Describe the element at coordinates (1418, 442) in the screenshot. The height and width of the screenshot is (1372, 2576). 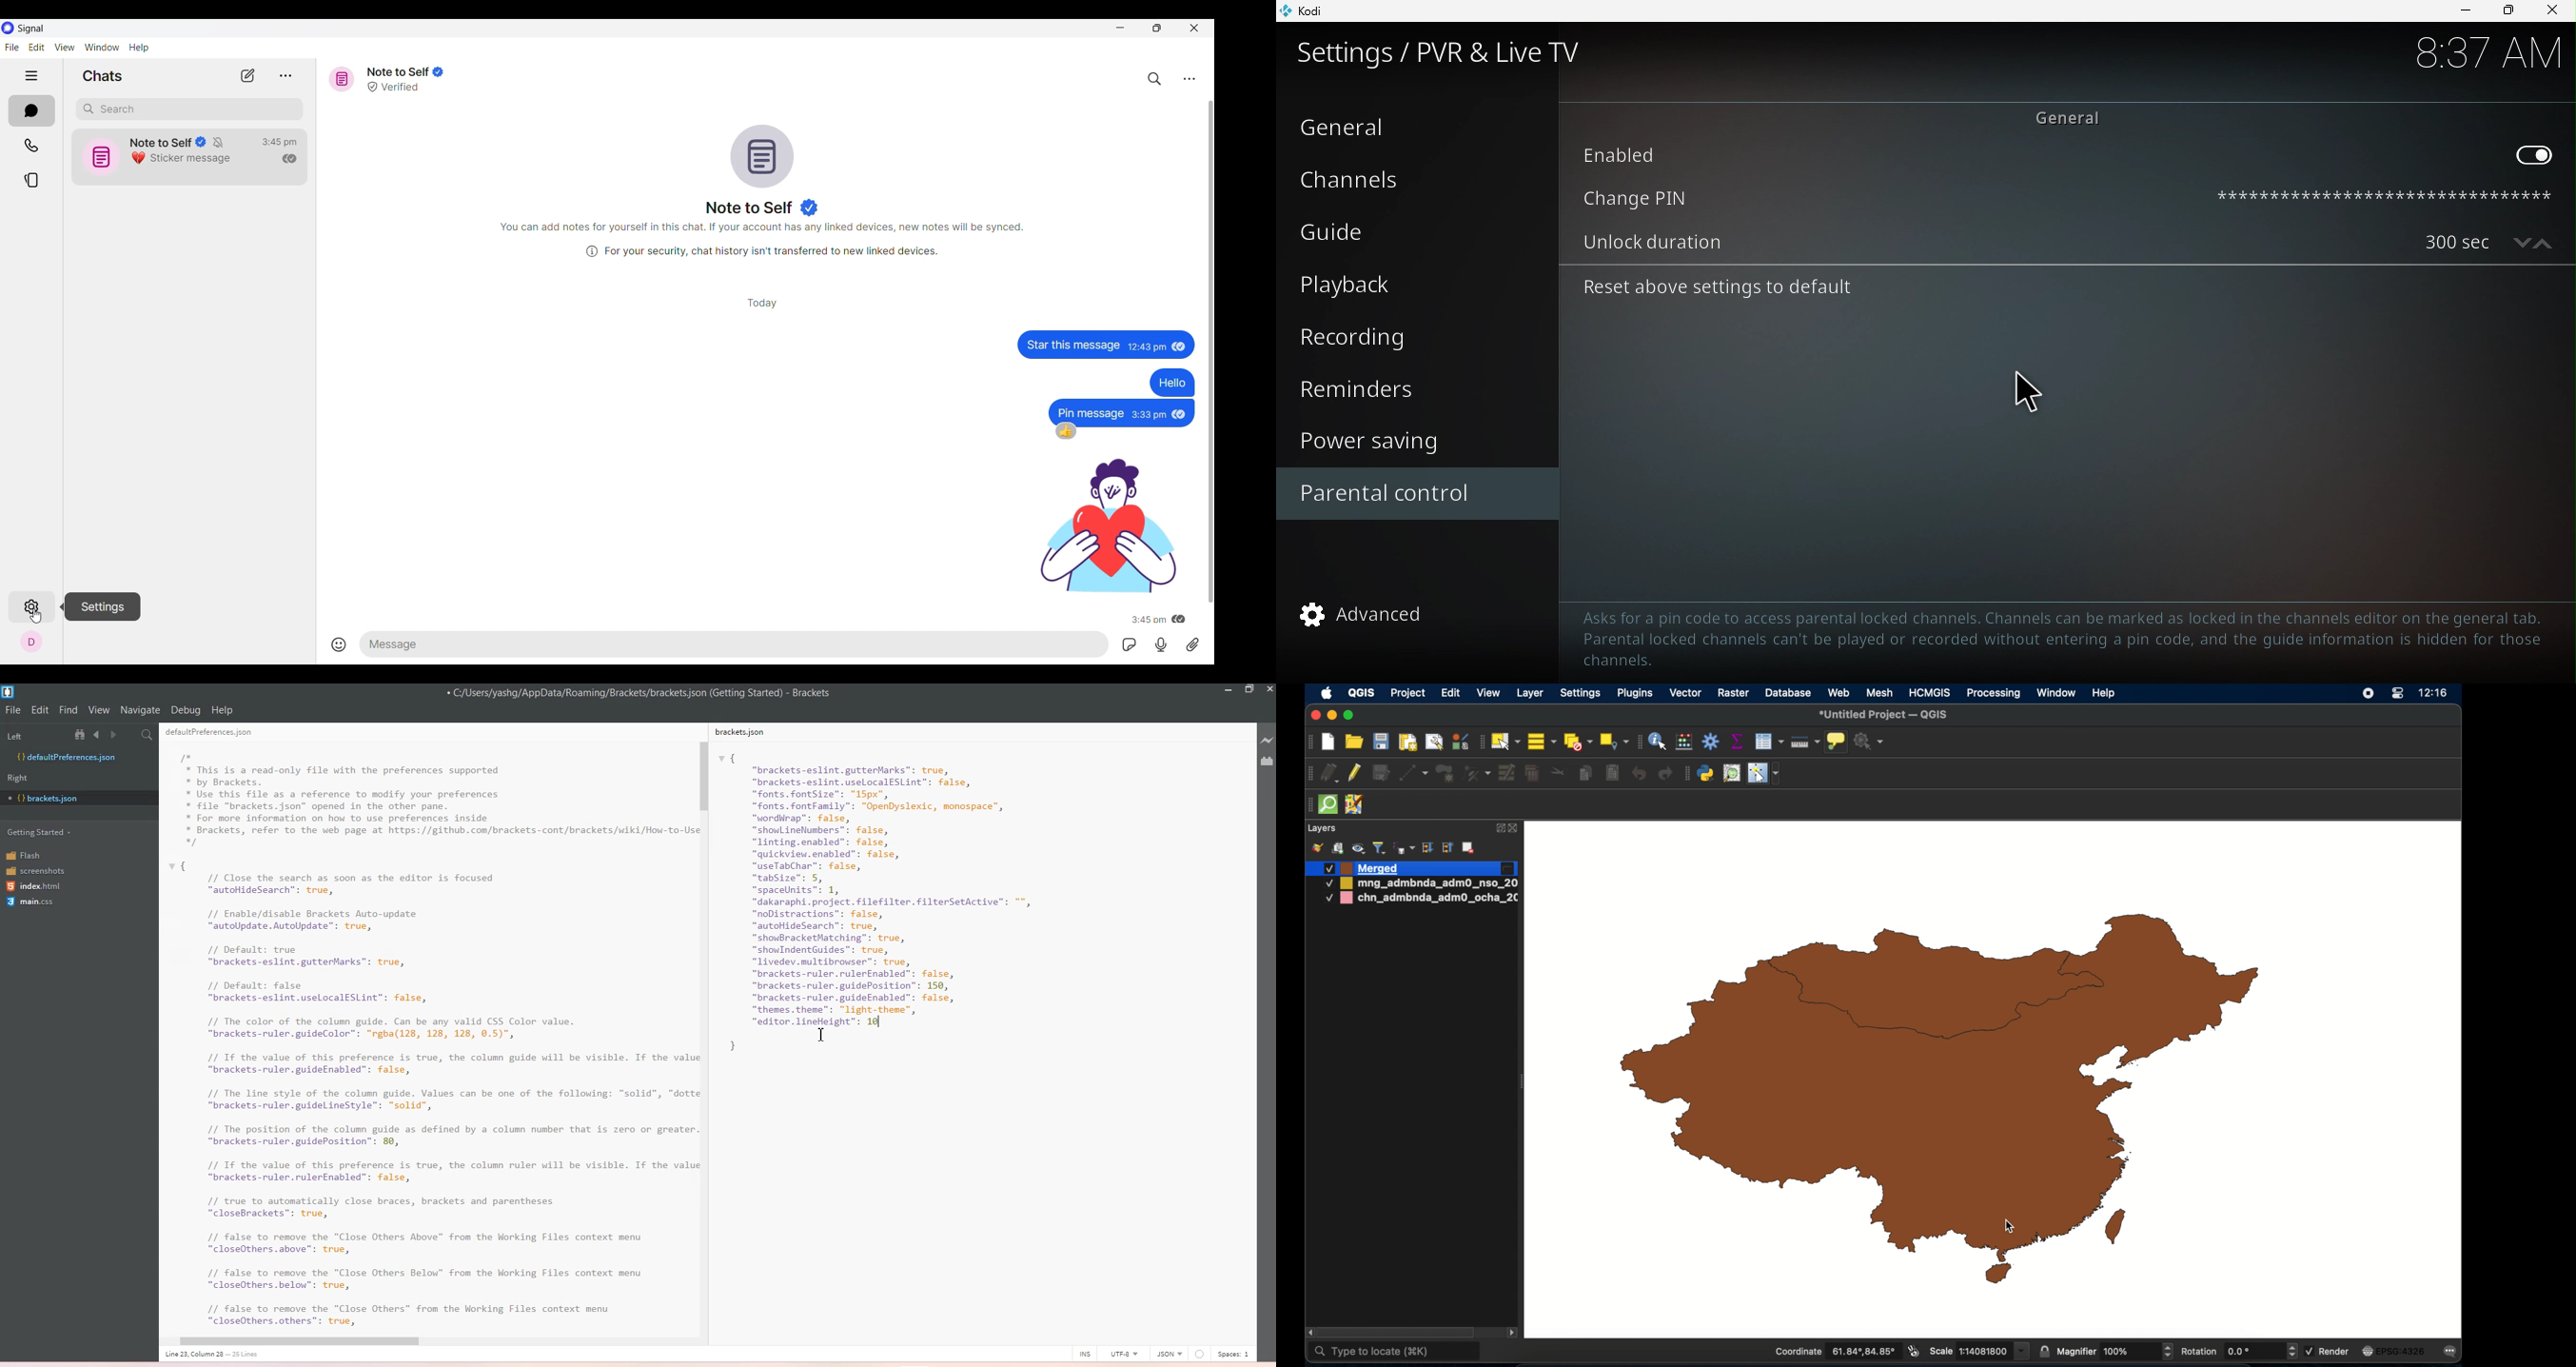
I see `Power saving` at that location.